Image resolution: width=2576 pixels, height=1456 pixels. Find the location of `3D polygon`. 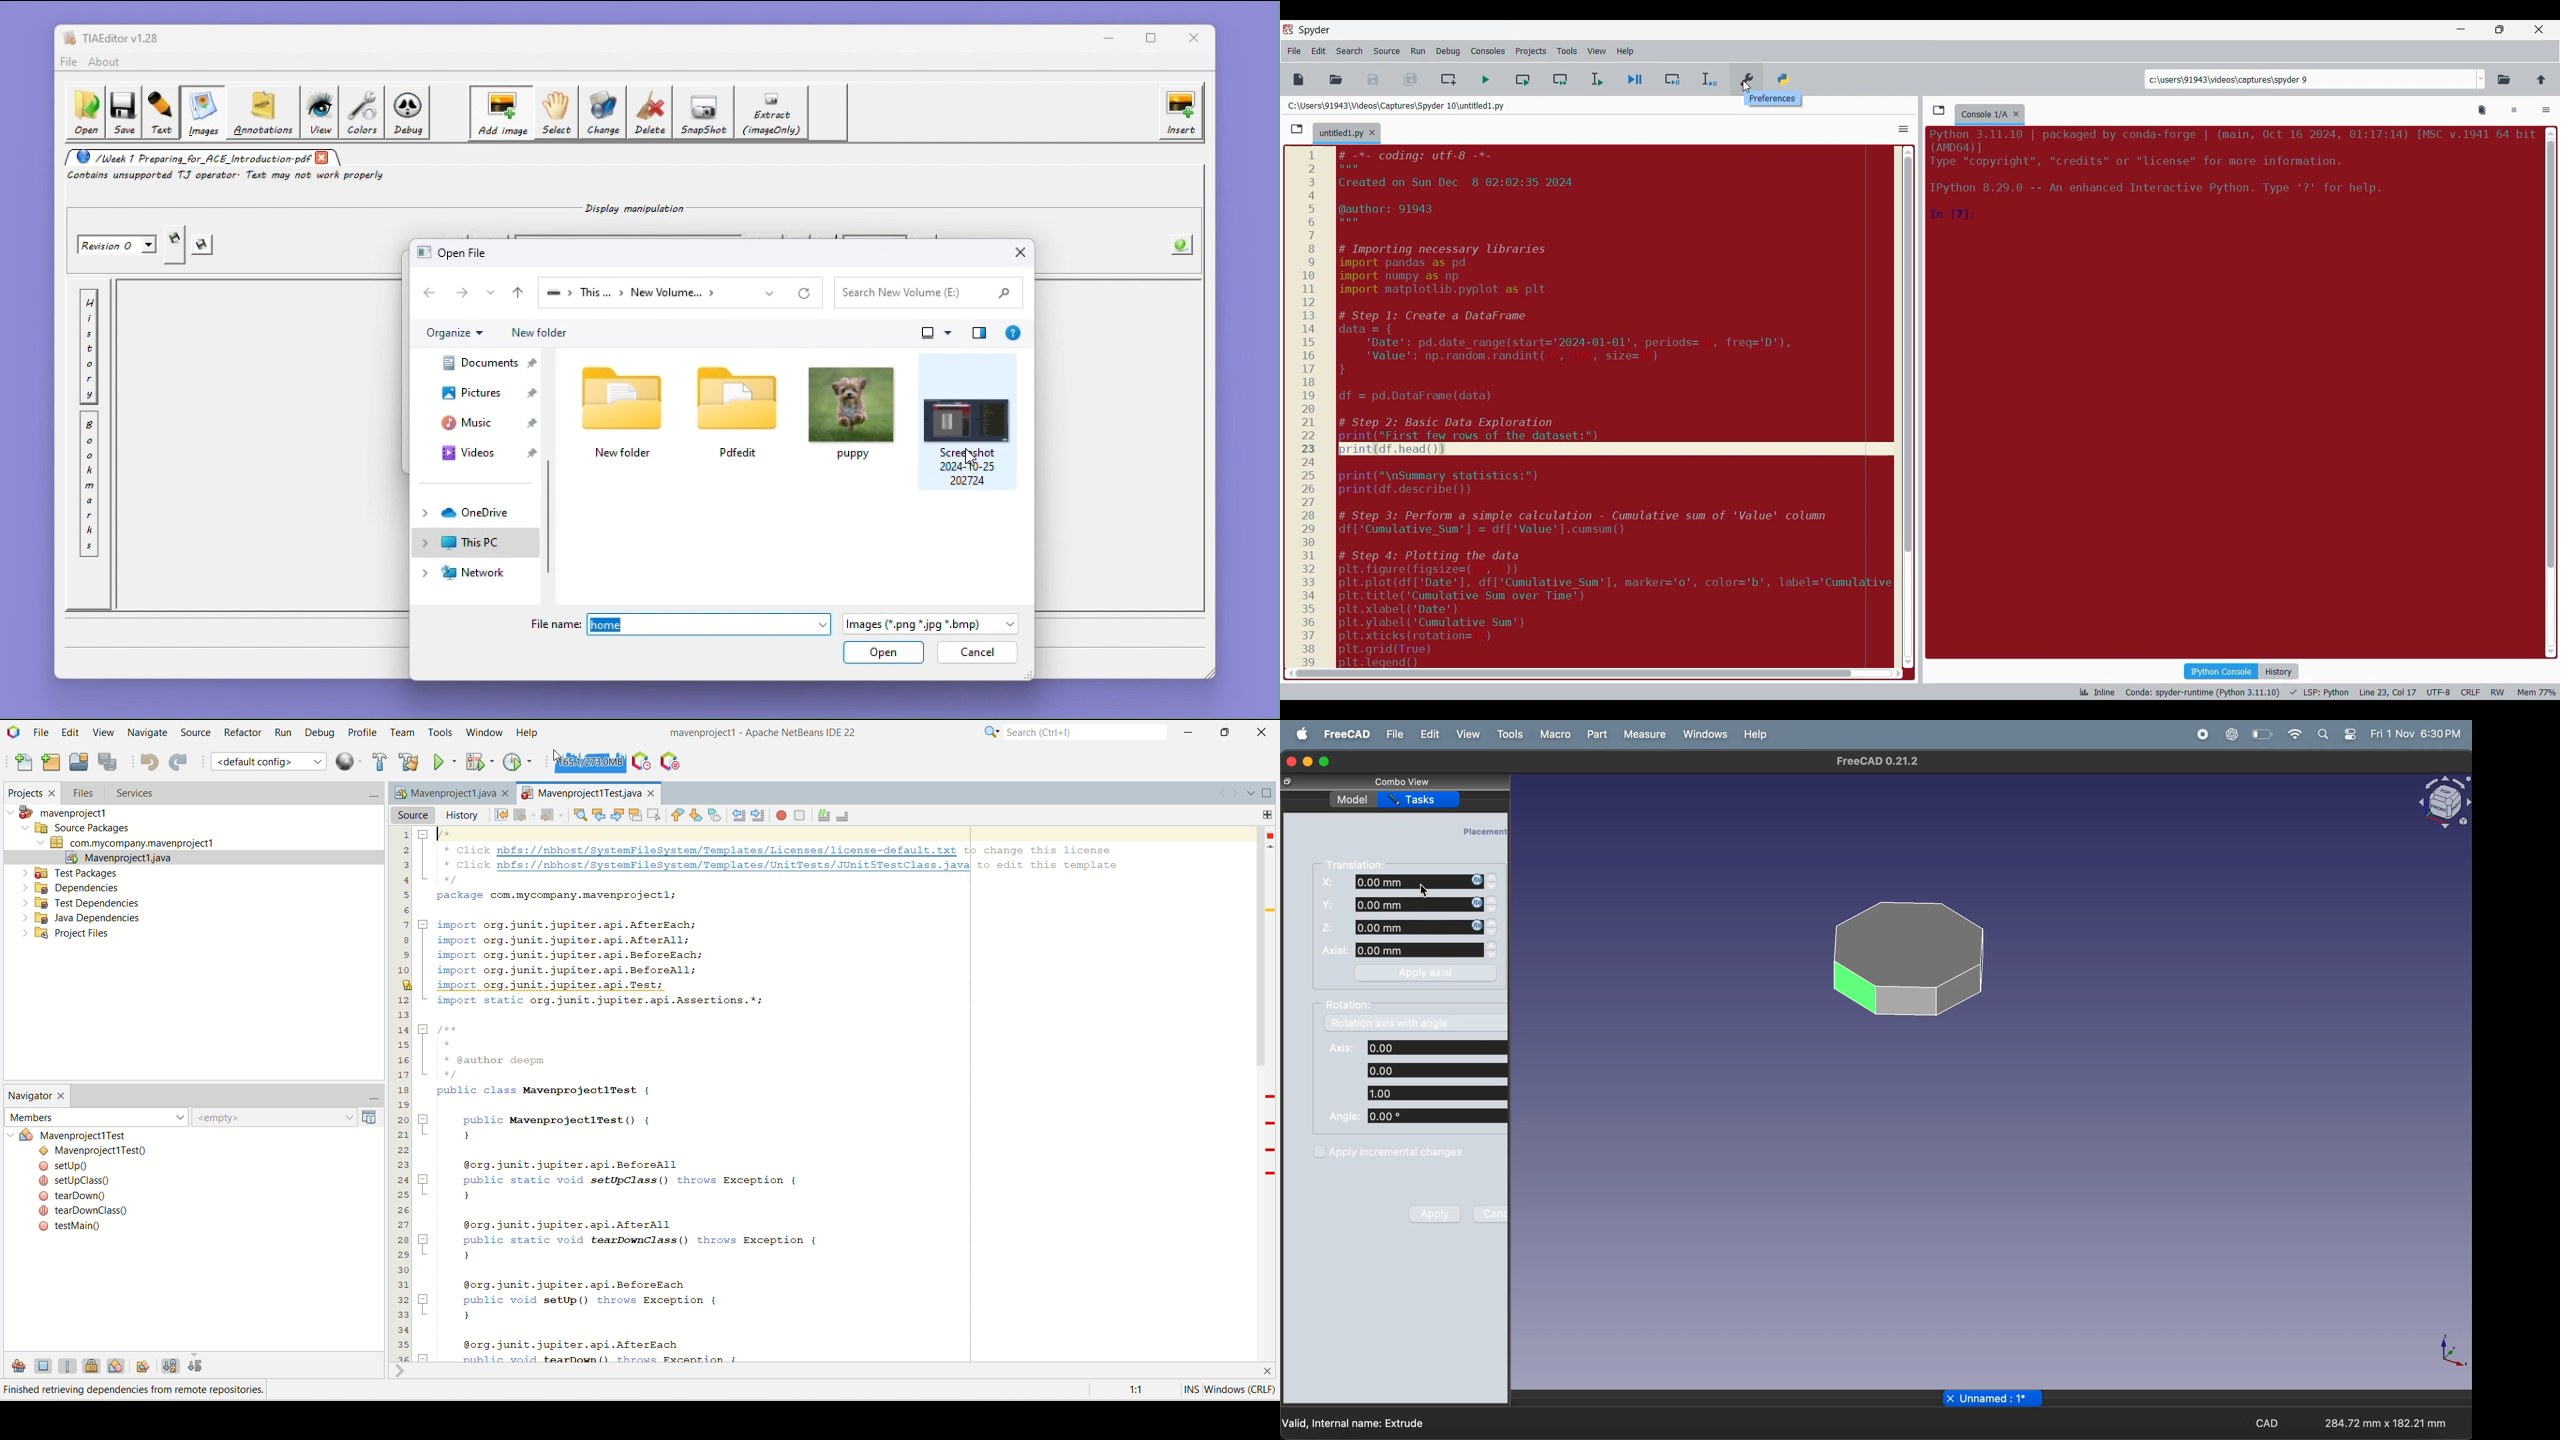

3D polygon is located at coordinates (1909, 958).